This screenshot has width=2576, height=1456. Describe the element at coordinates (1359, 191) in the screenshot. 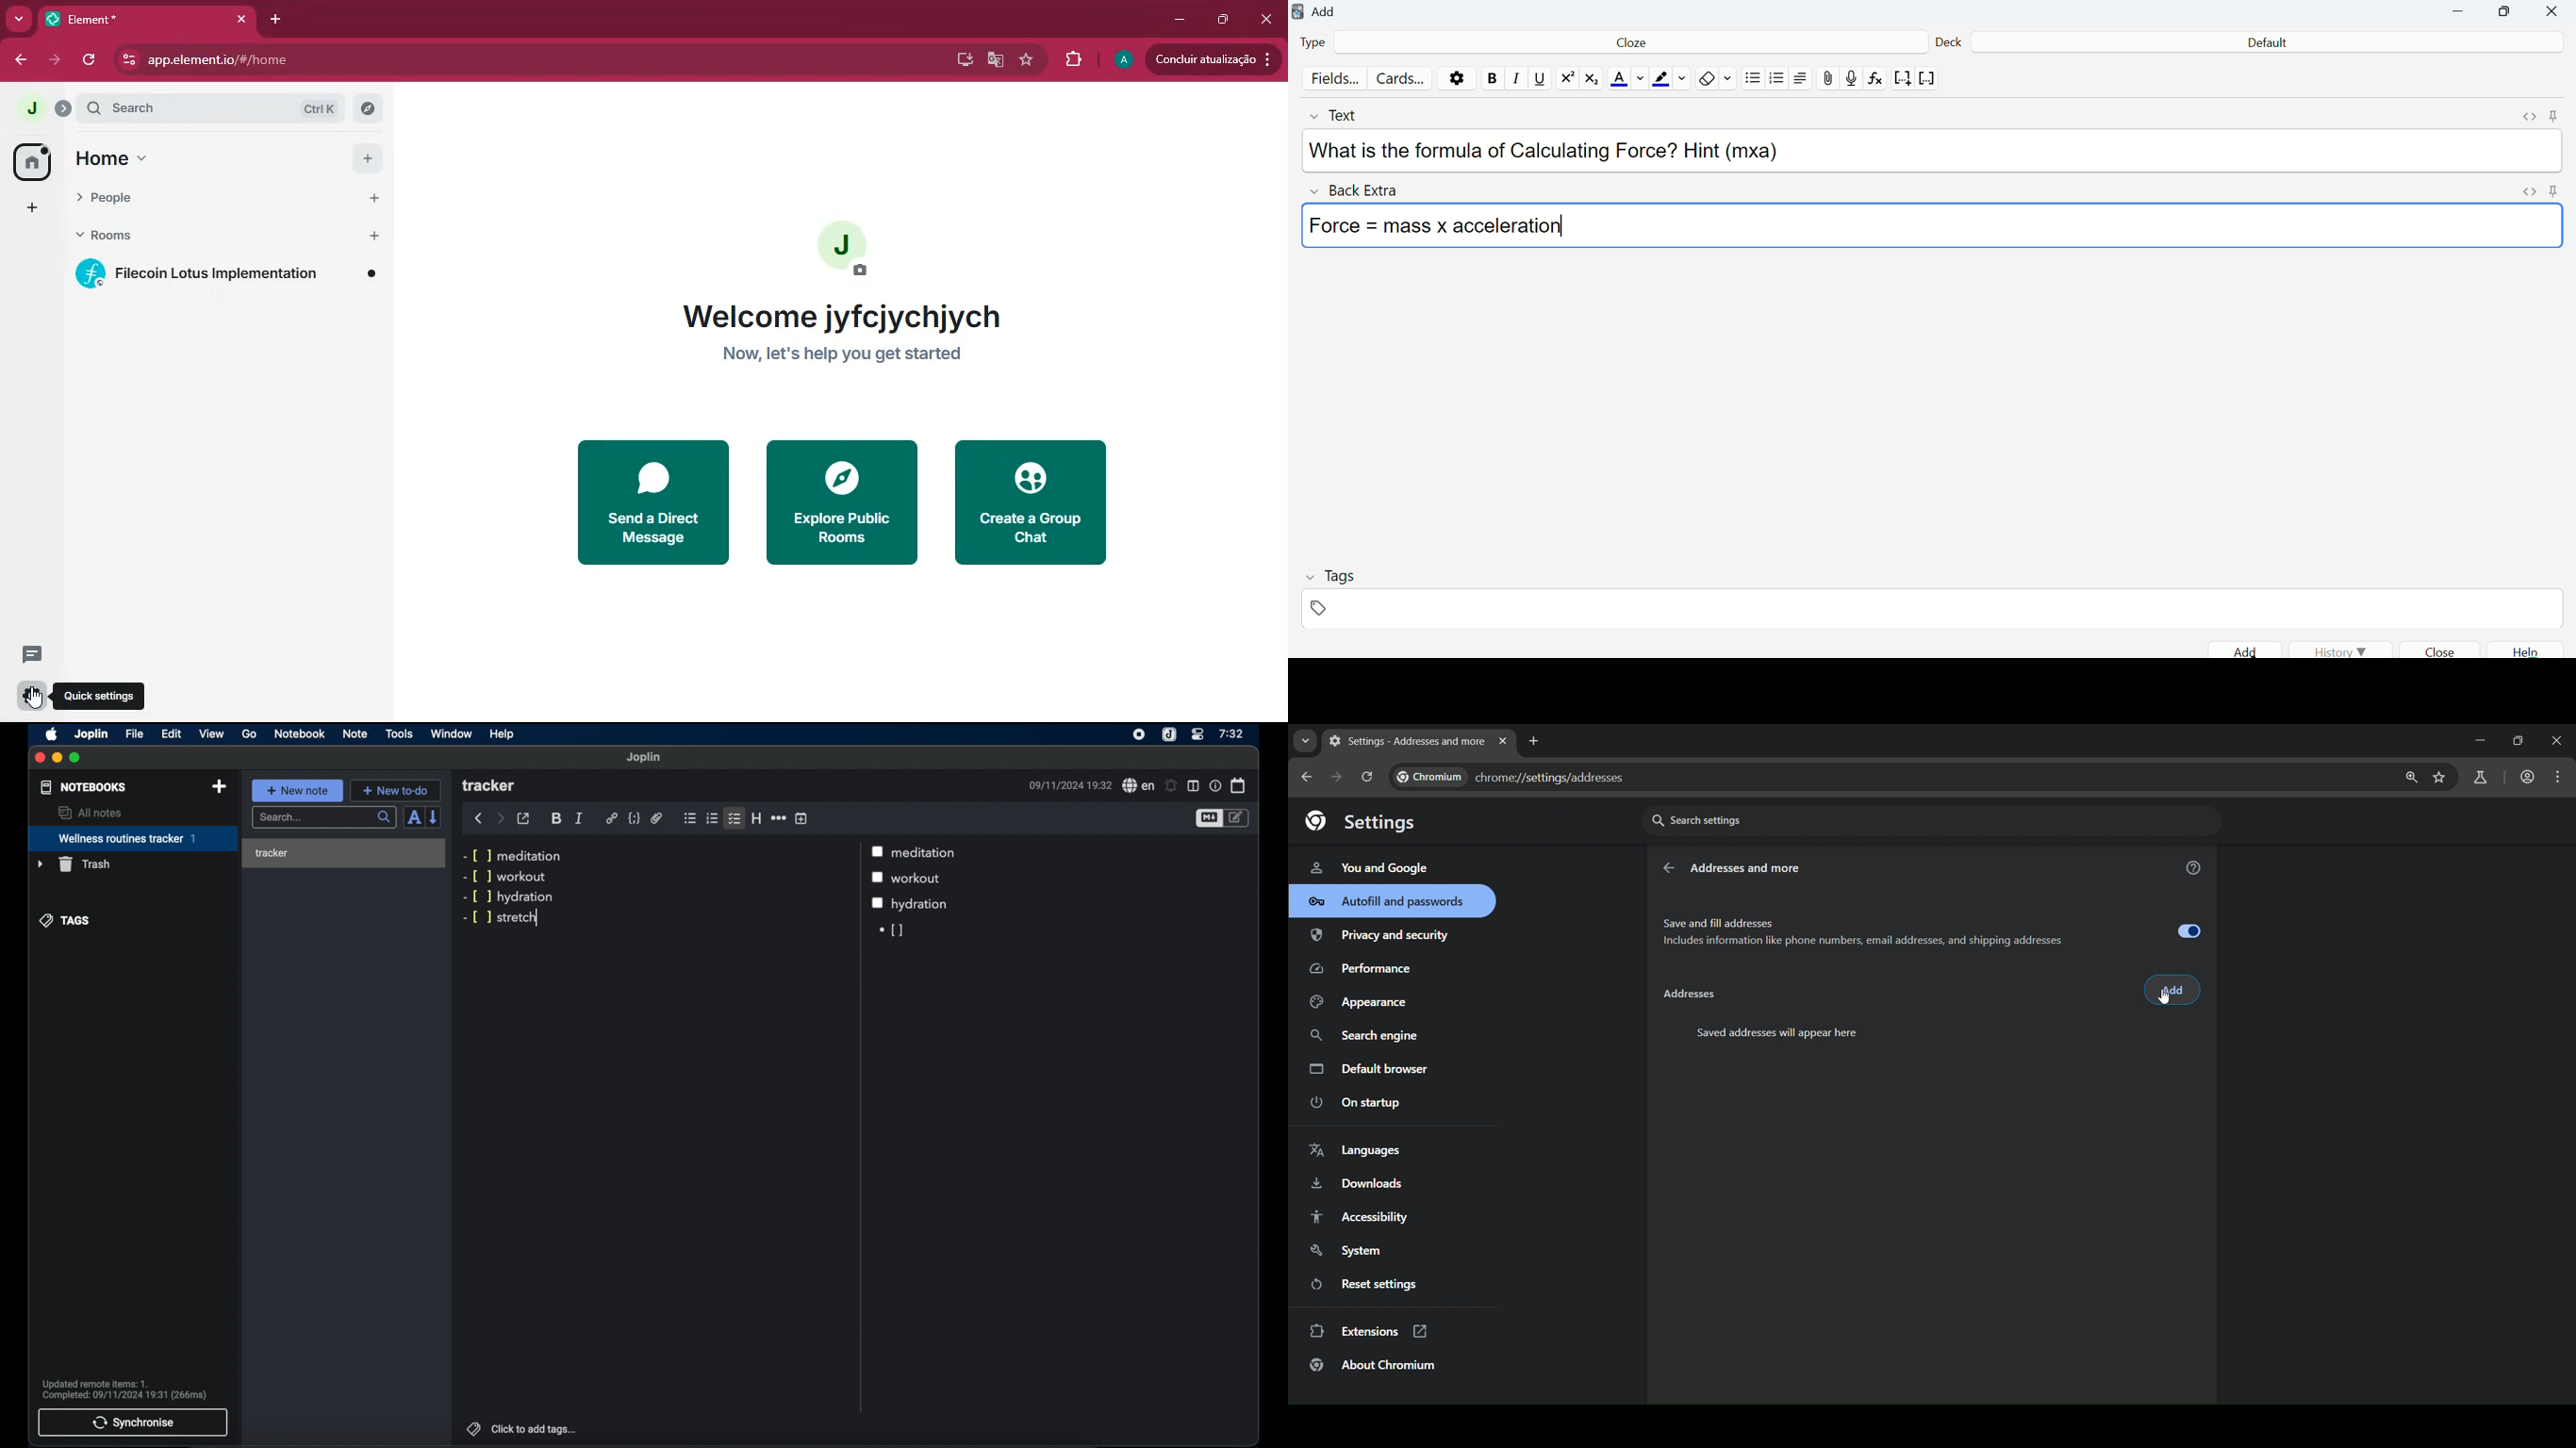

I see `Back Extra` at that location.